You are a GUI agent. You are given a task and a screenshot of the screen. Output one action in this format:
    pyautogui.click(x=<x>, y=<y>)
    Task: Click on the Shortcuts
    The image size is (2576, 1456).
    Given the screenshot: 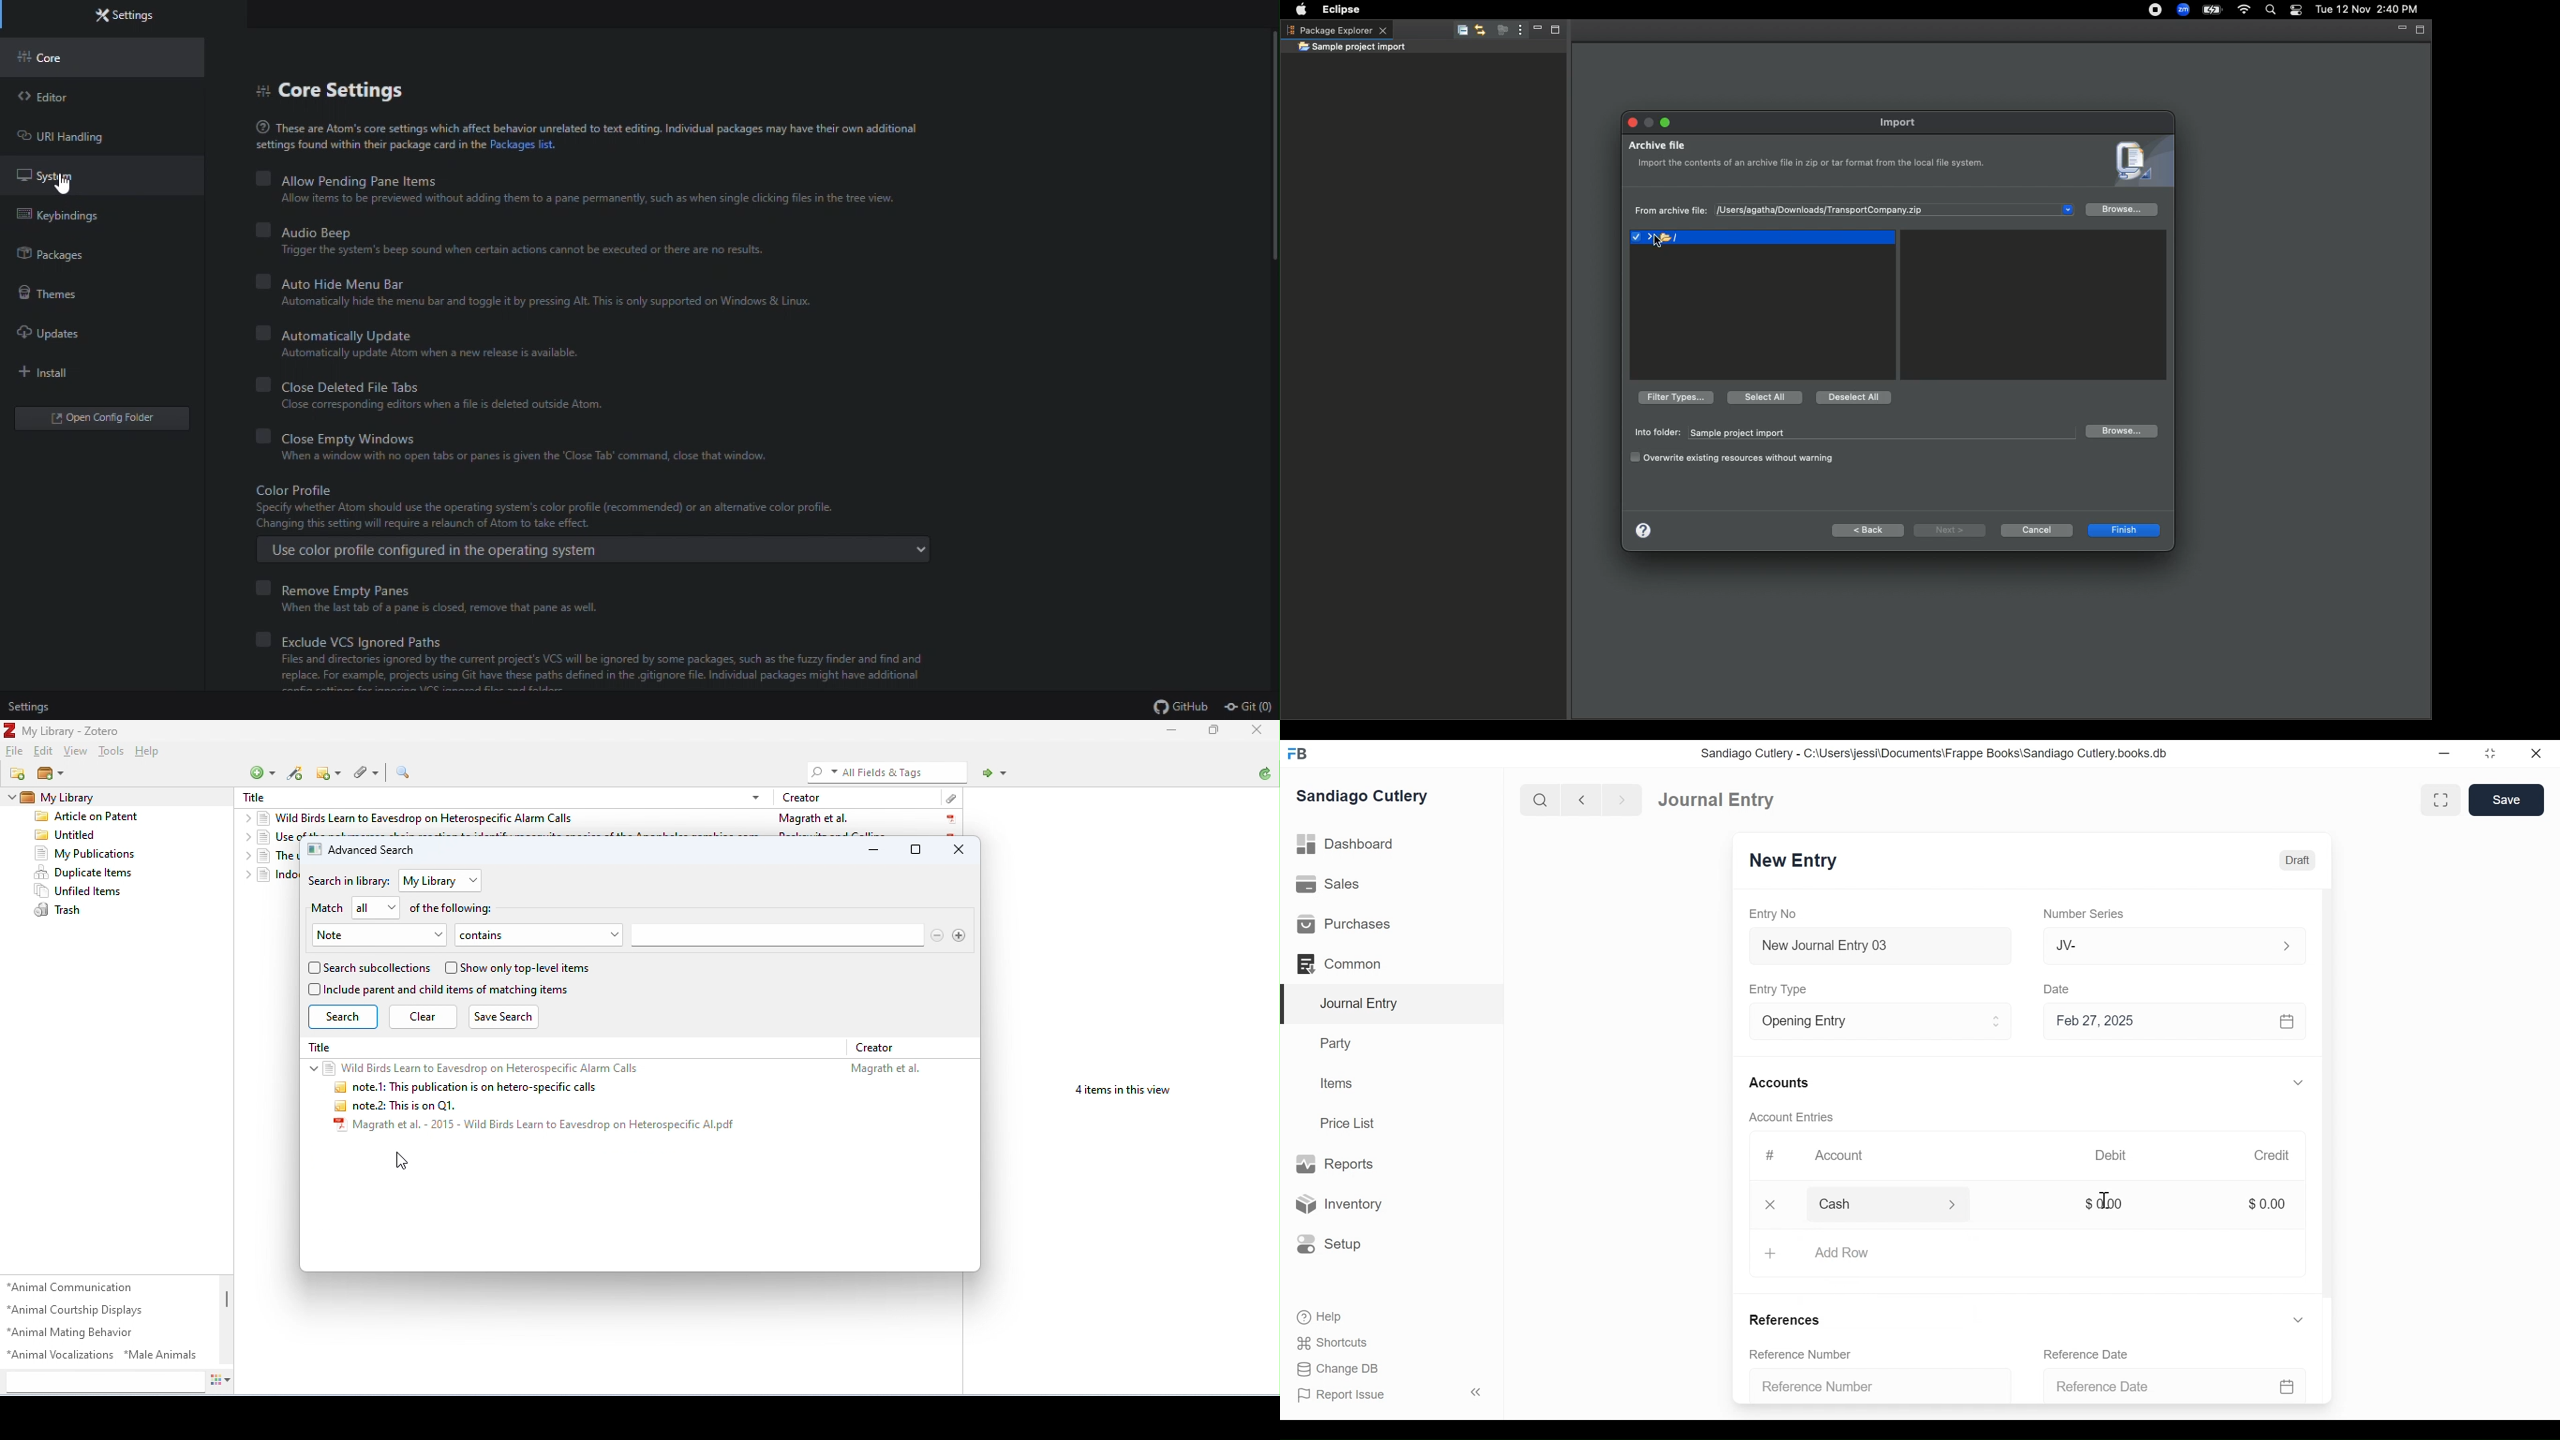 What is the action you would take?
    pyautogui.click(x=1334, y=1345)
    